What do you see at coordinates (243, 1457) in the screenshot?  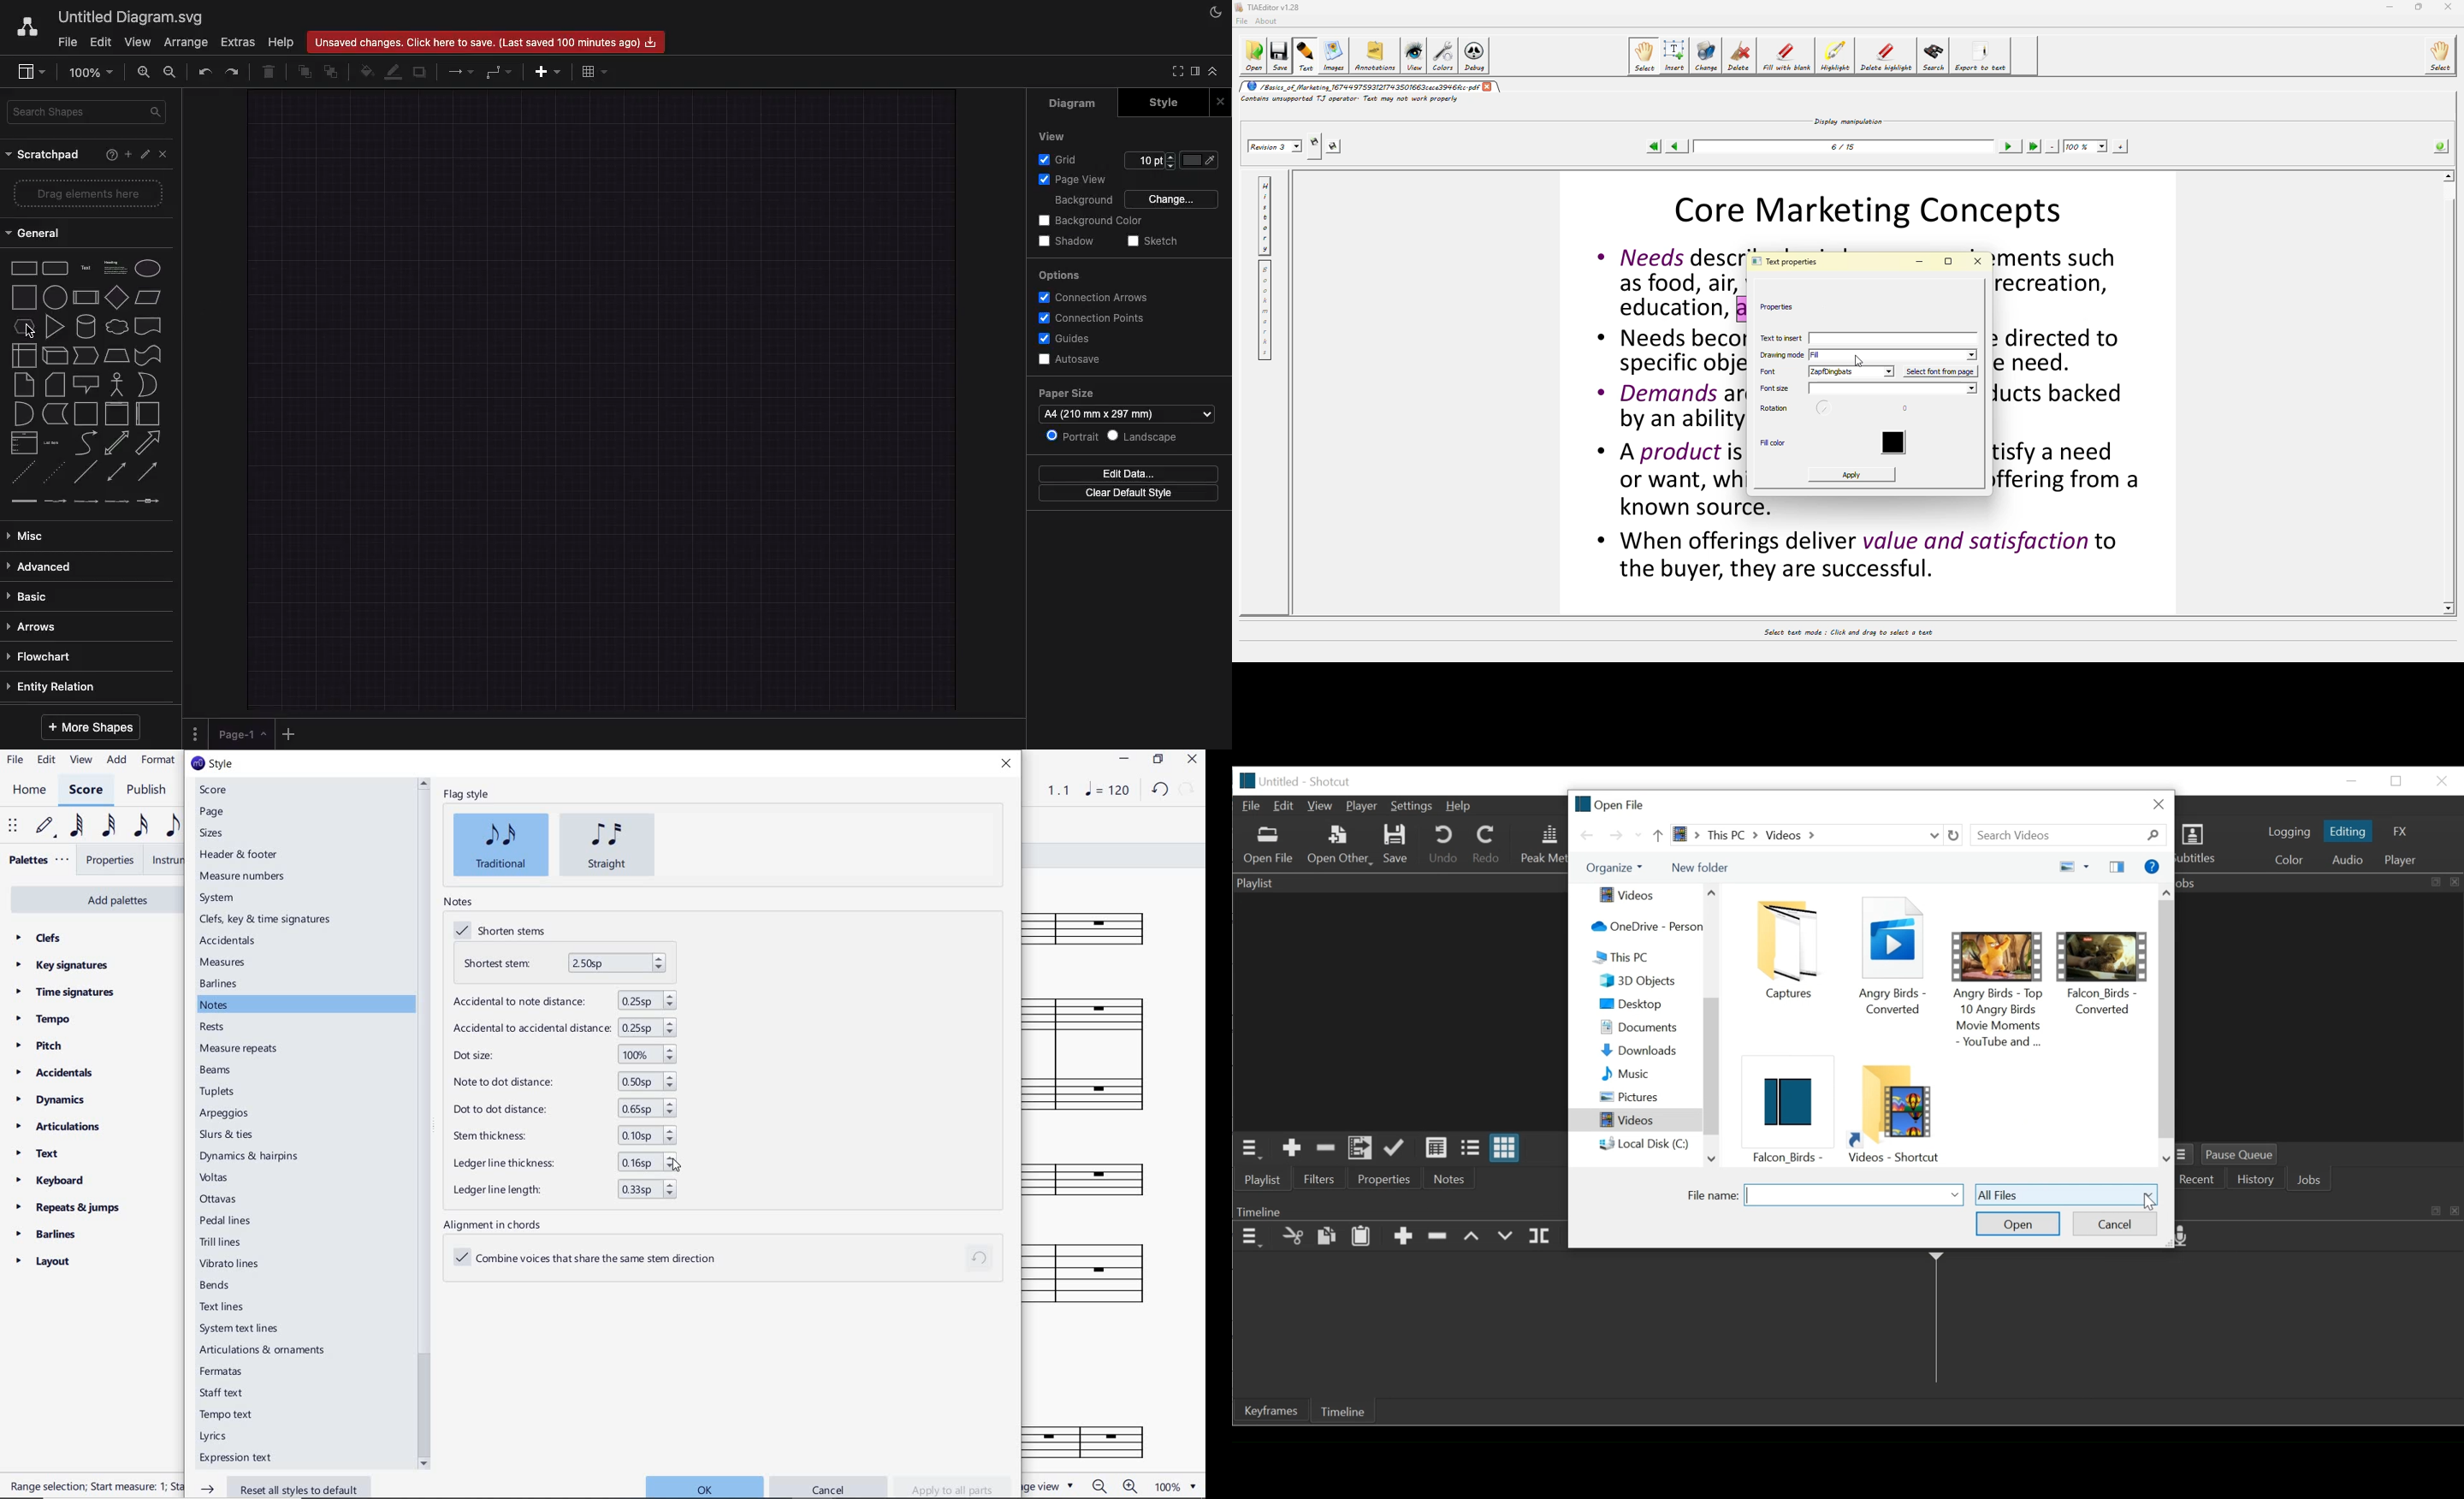 I see `expression text` at bounding box center [243, 1457].